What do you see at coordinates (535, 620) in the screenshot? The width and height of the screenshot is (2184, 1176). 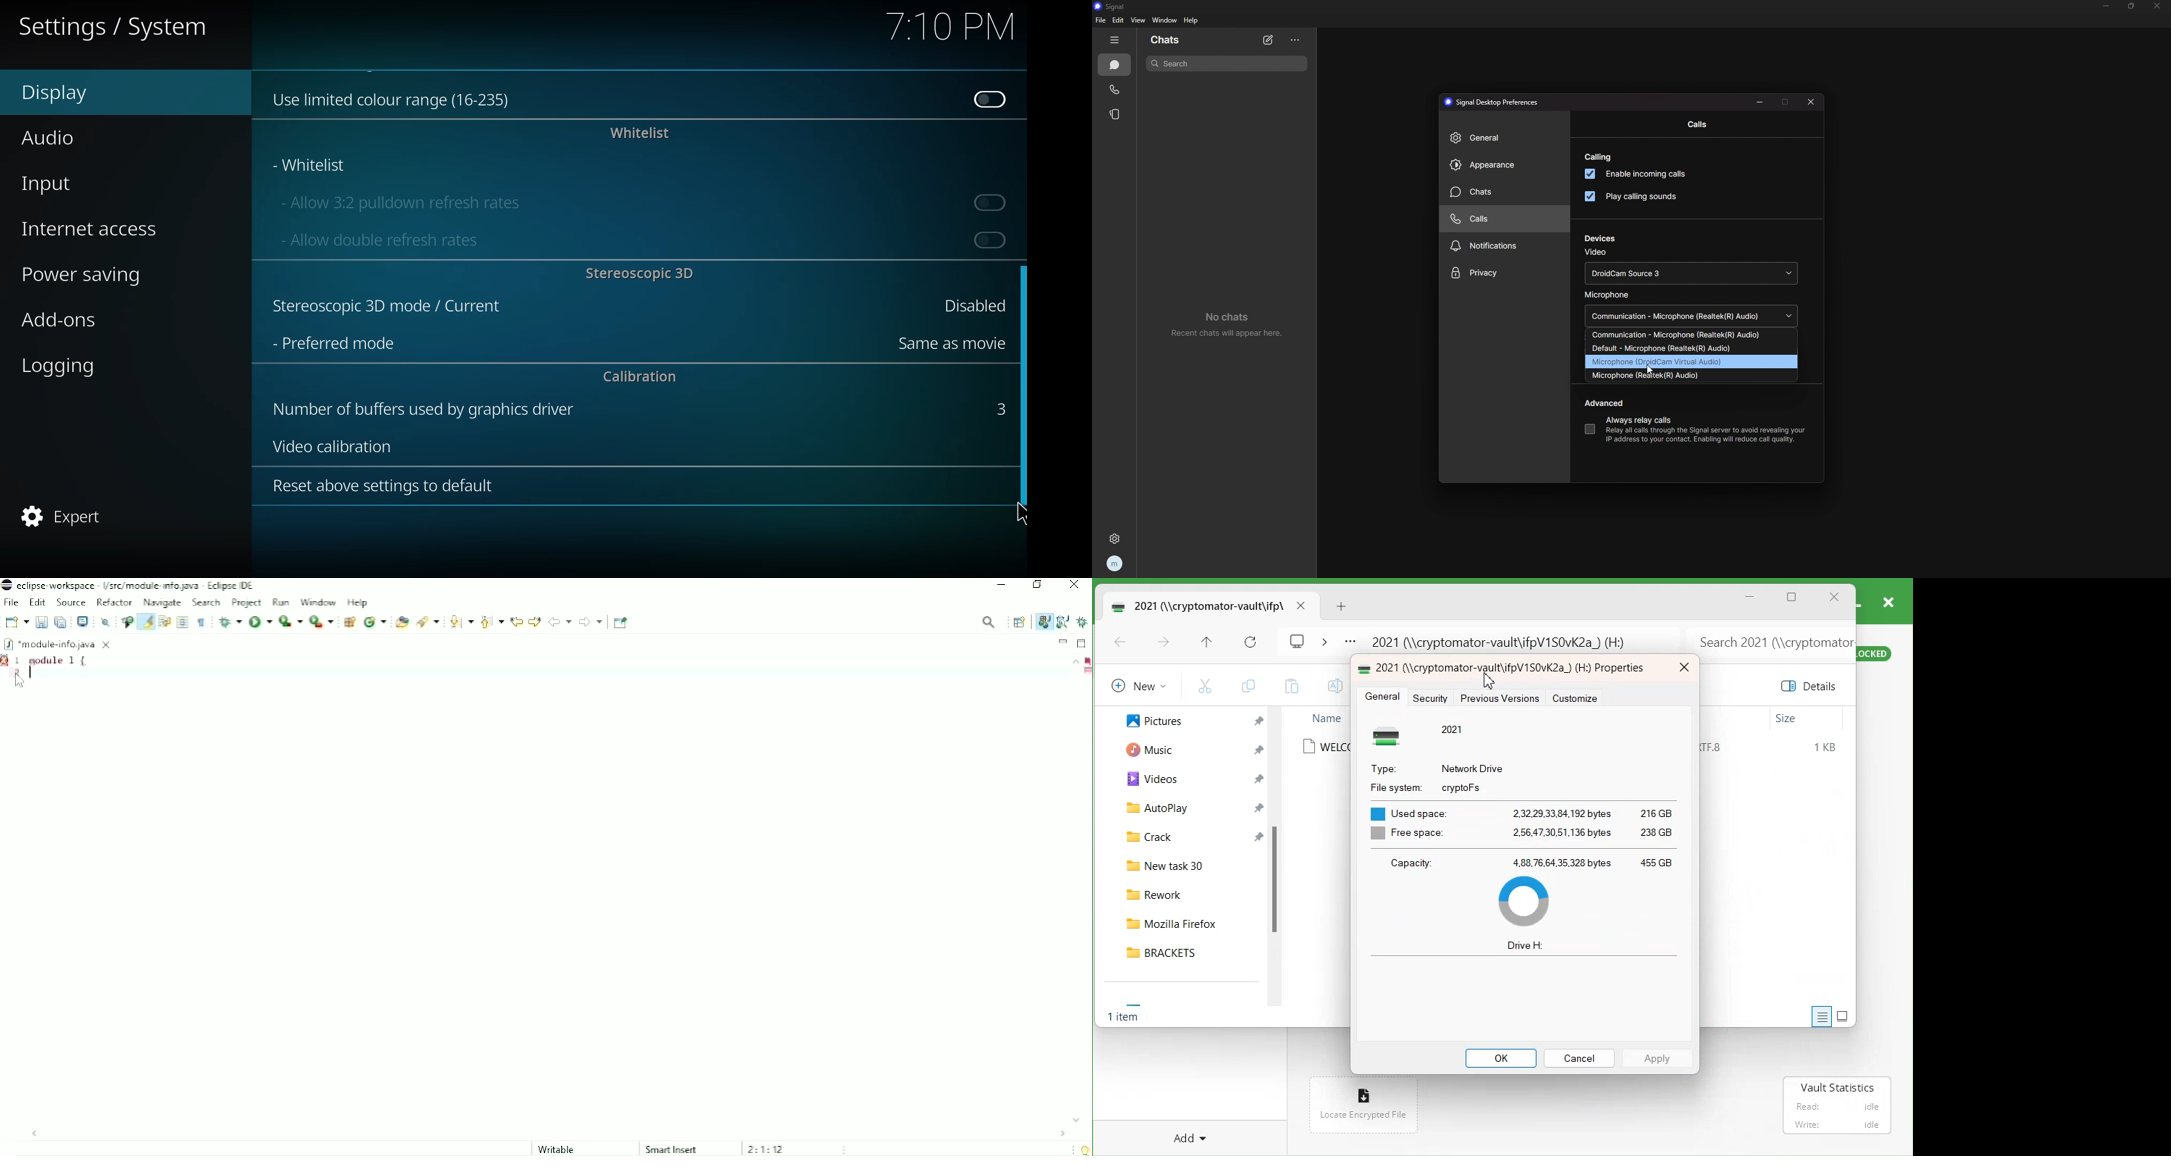 I see `Next edit location` at bounding box center [535, 620].